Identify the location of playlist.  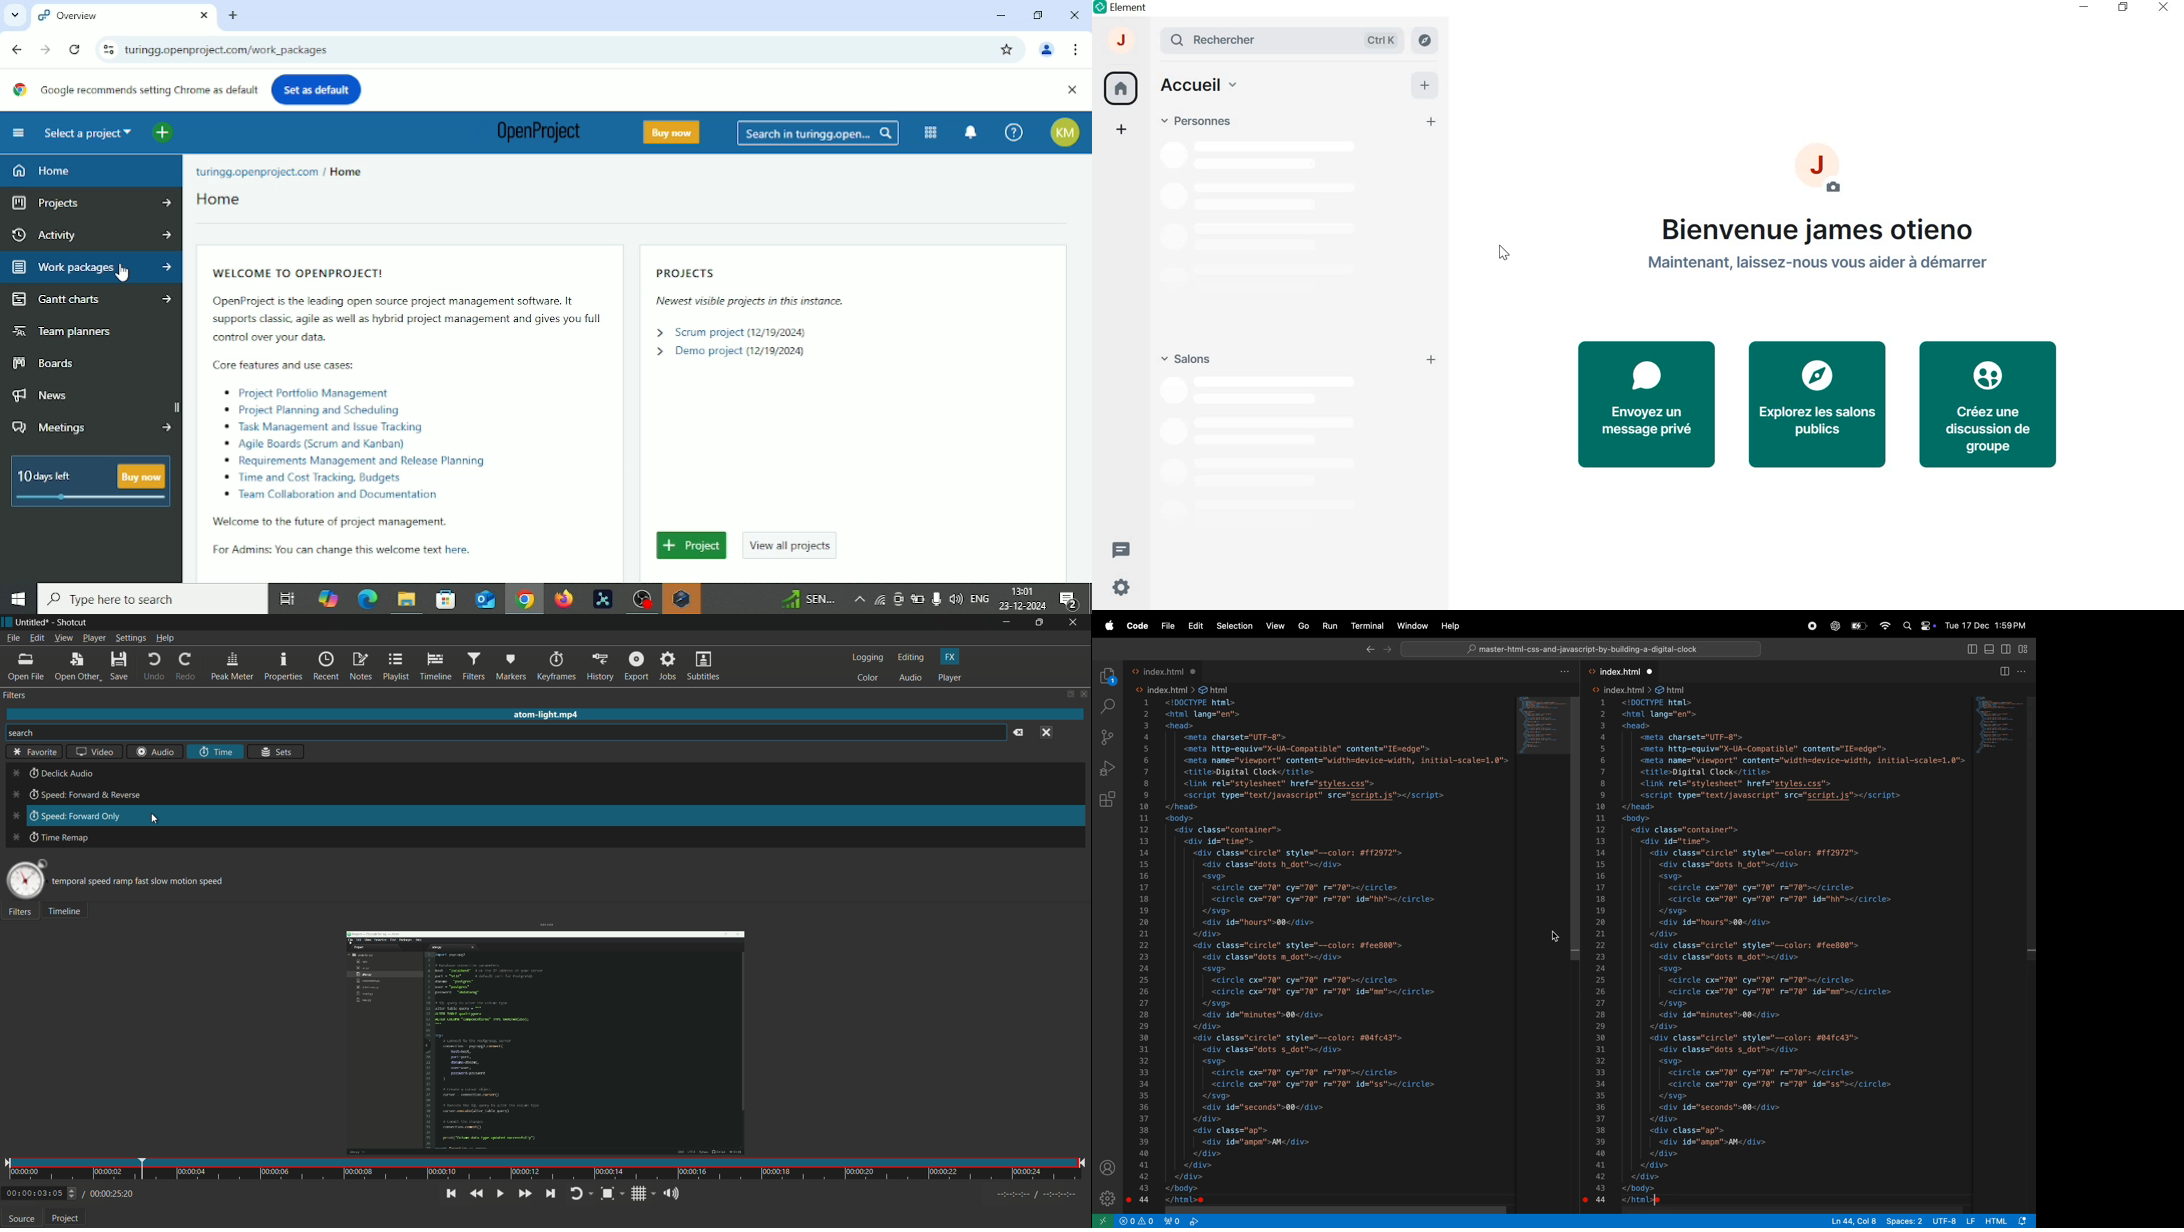
(397, 667).